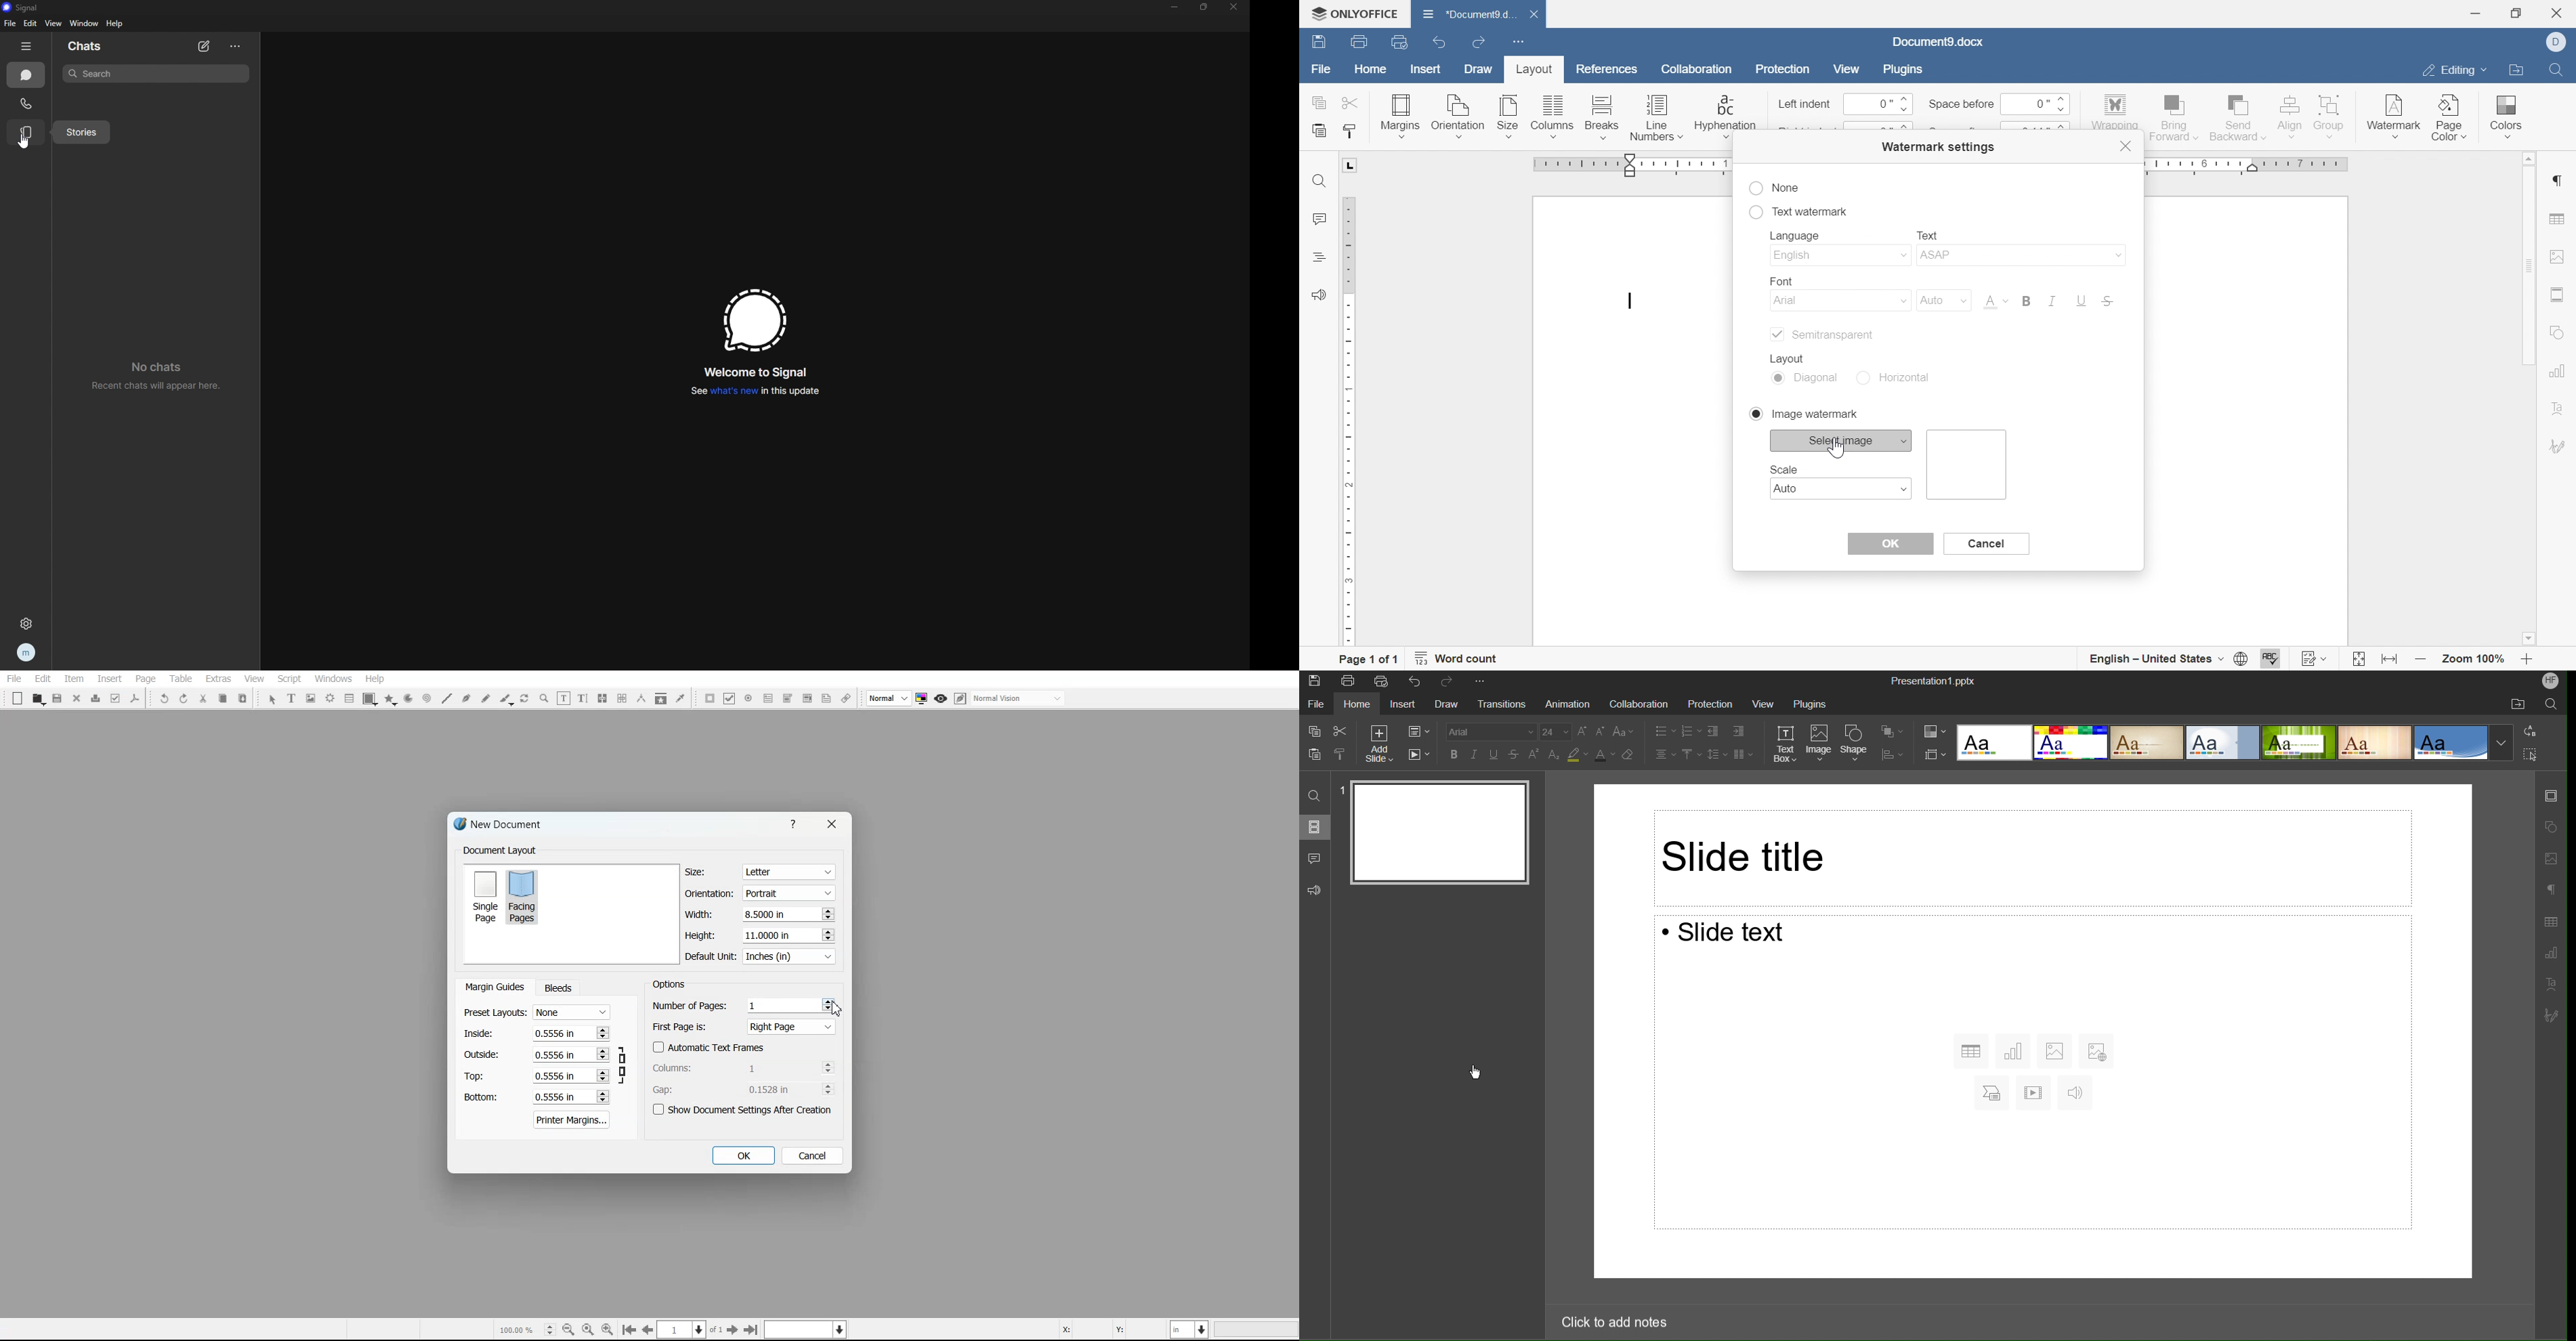 The height and width of the screenshot is (1344, 2576). I want to click on Show Document settings after Creation, so click(744, 1110).